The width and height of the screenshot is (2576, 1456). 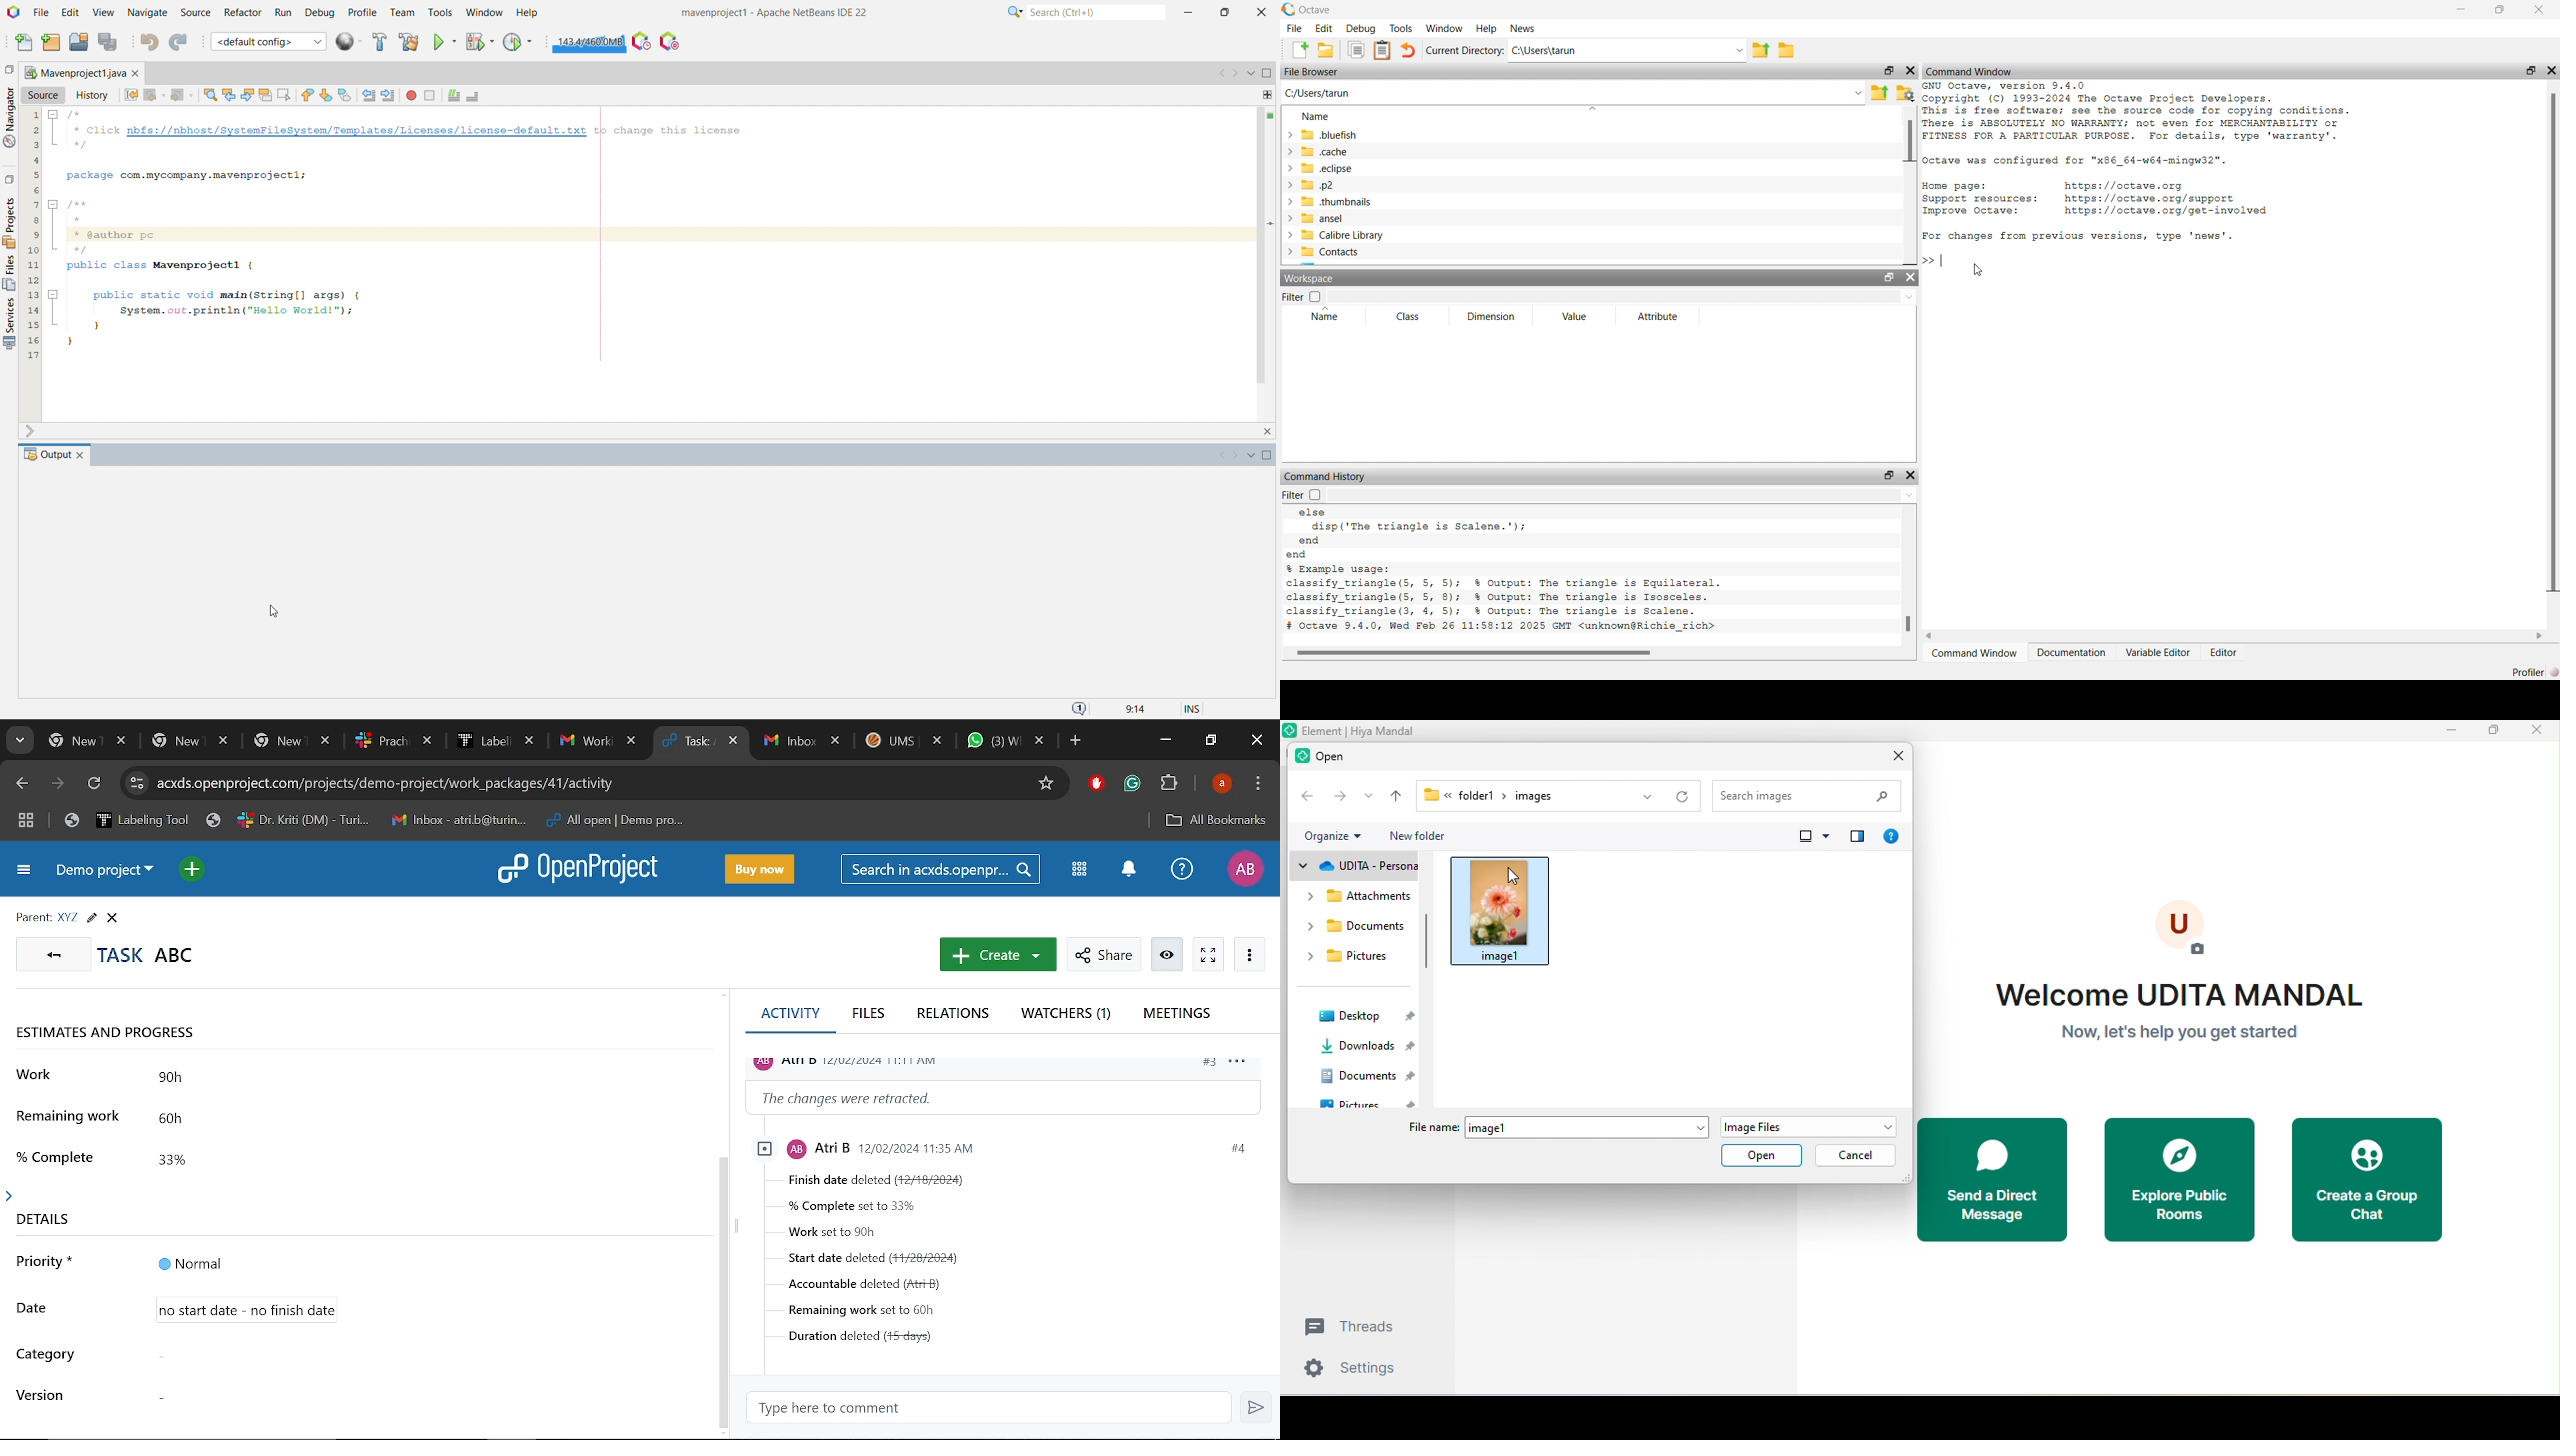 I want to click on Modules, so click(x=1080, y=871).